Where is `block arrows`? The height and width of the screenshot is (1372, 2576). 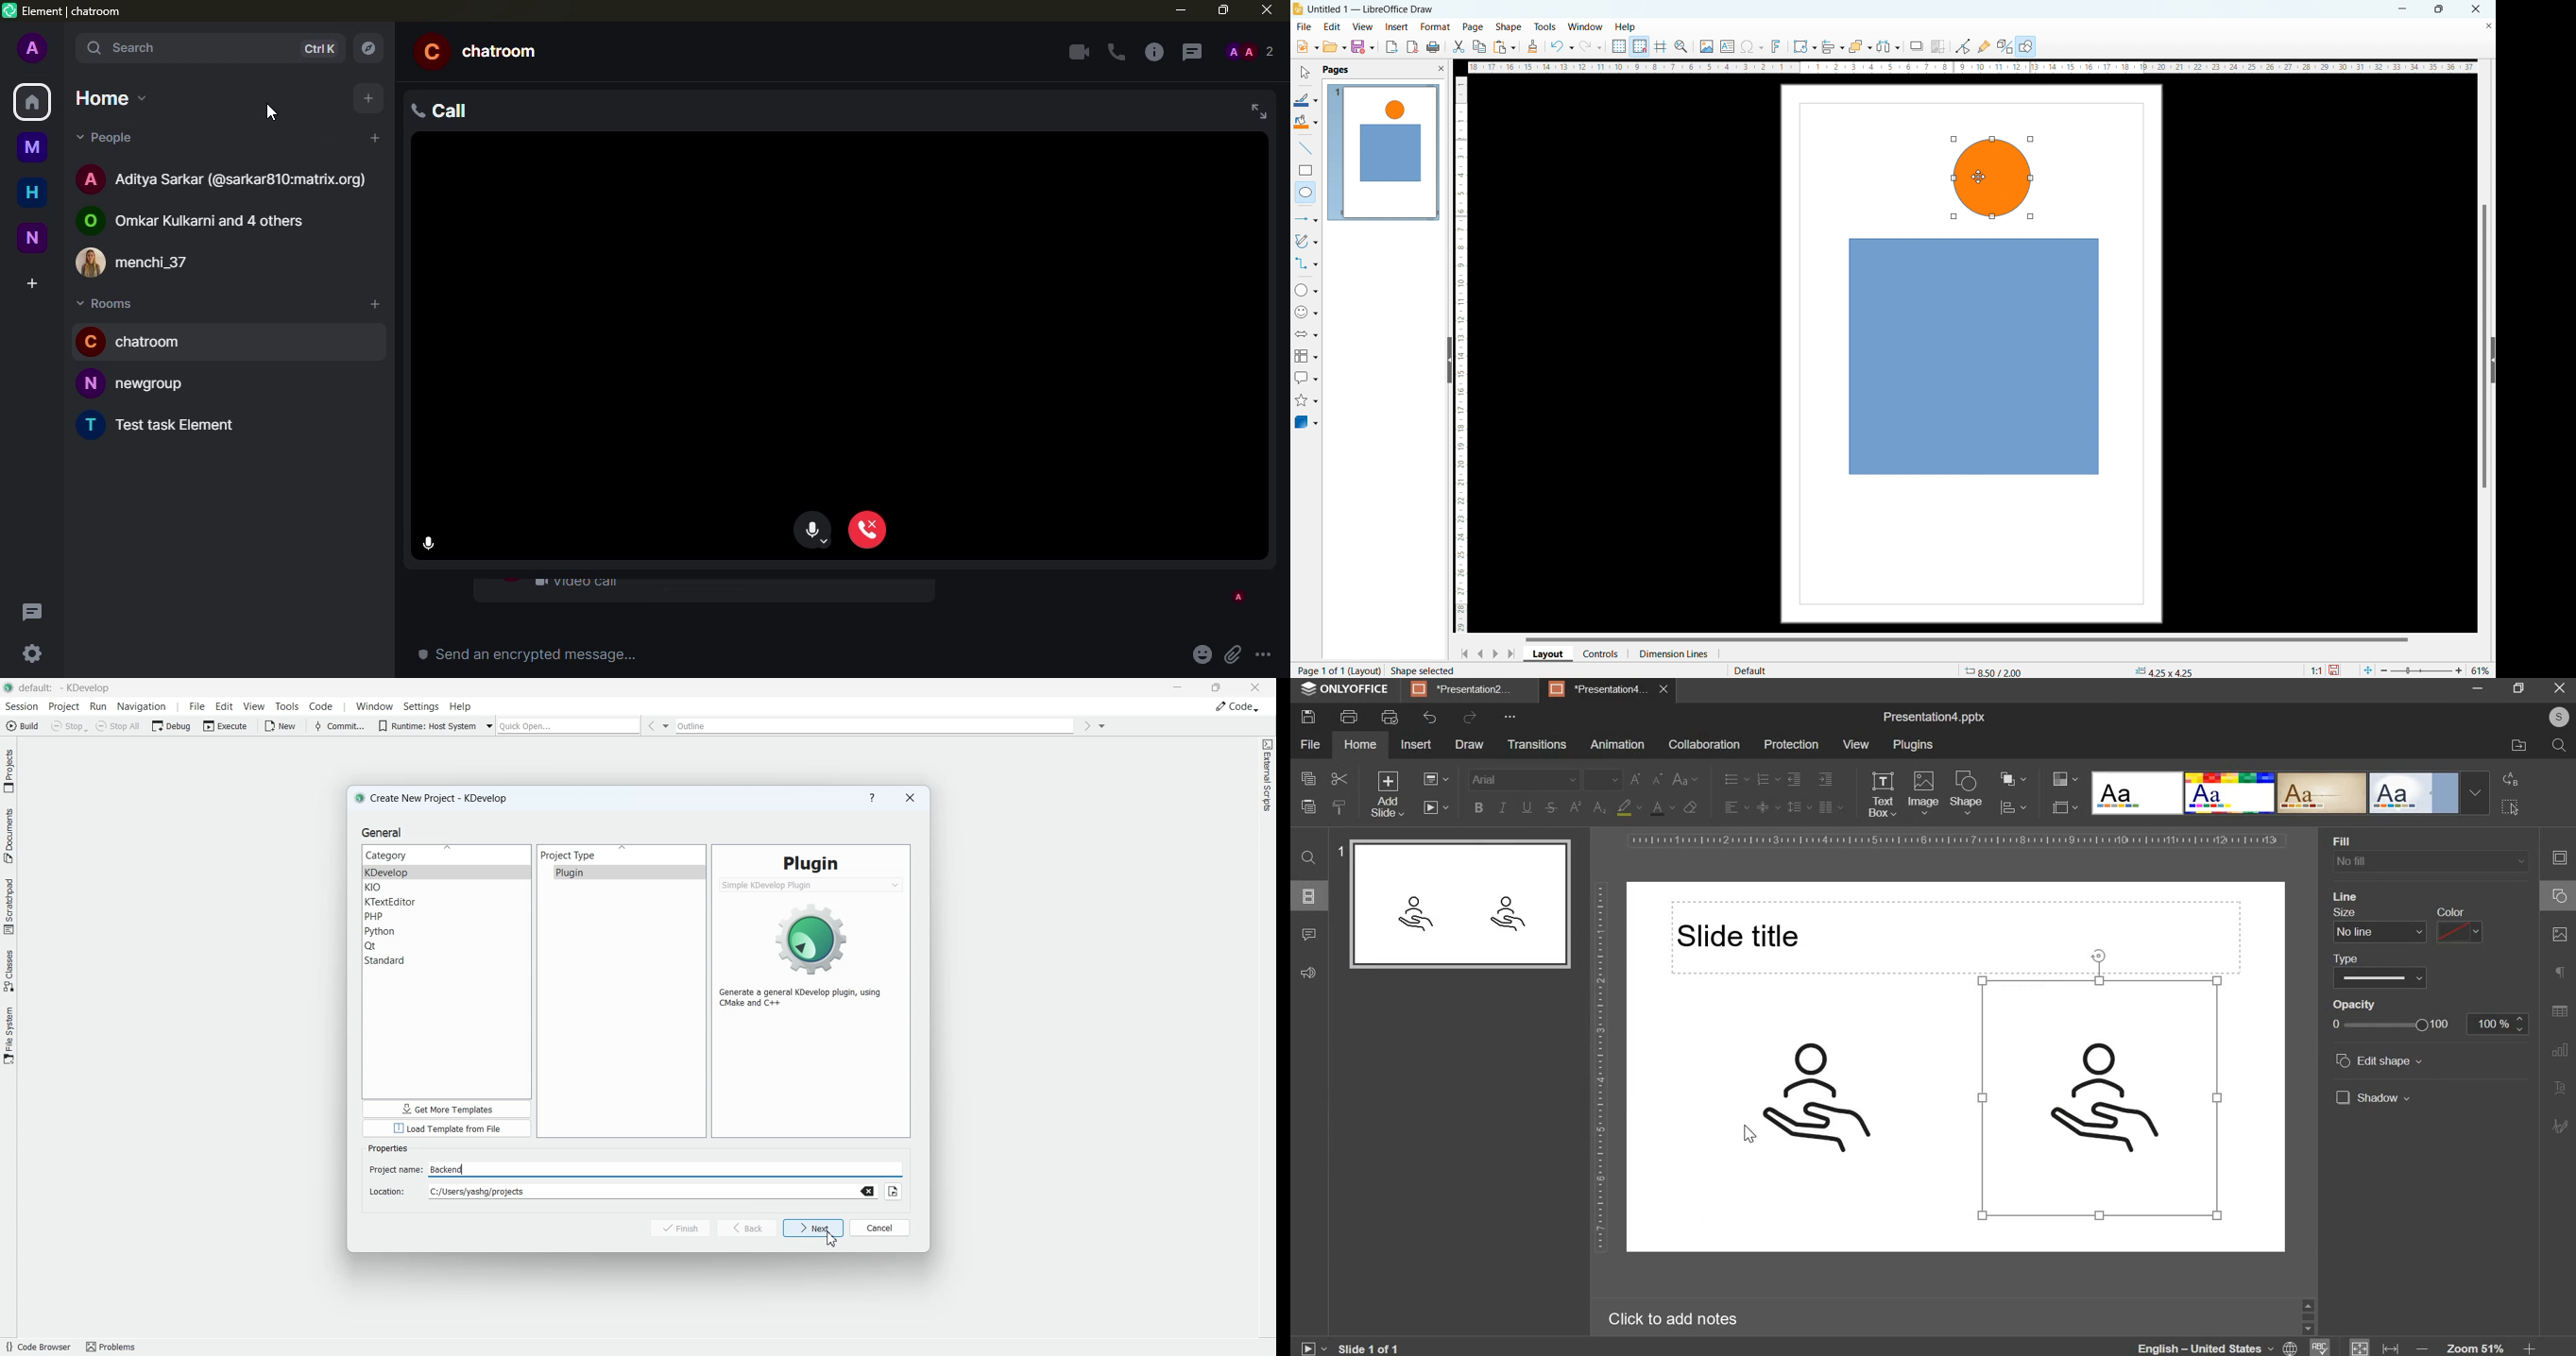
block arrows is located at coordinates (1307, 334).